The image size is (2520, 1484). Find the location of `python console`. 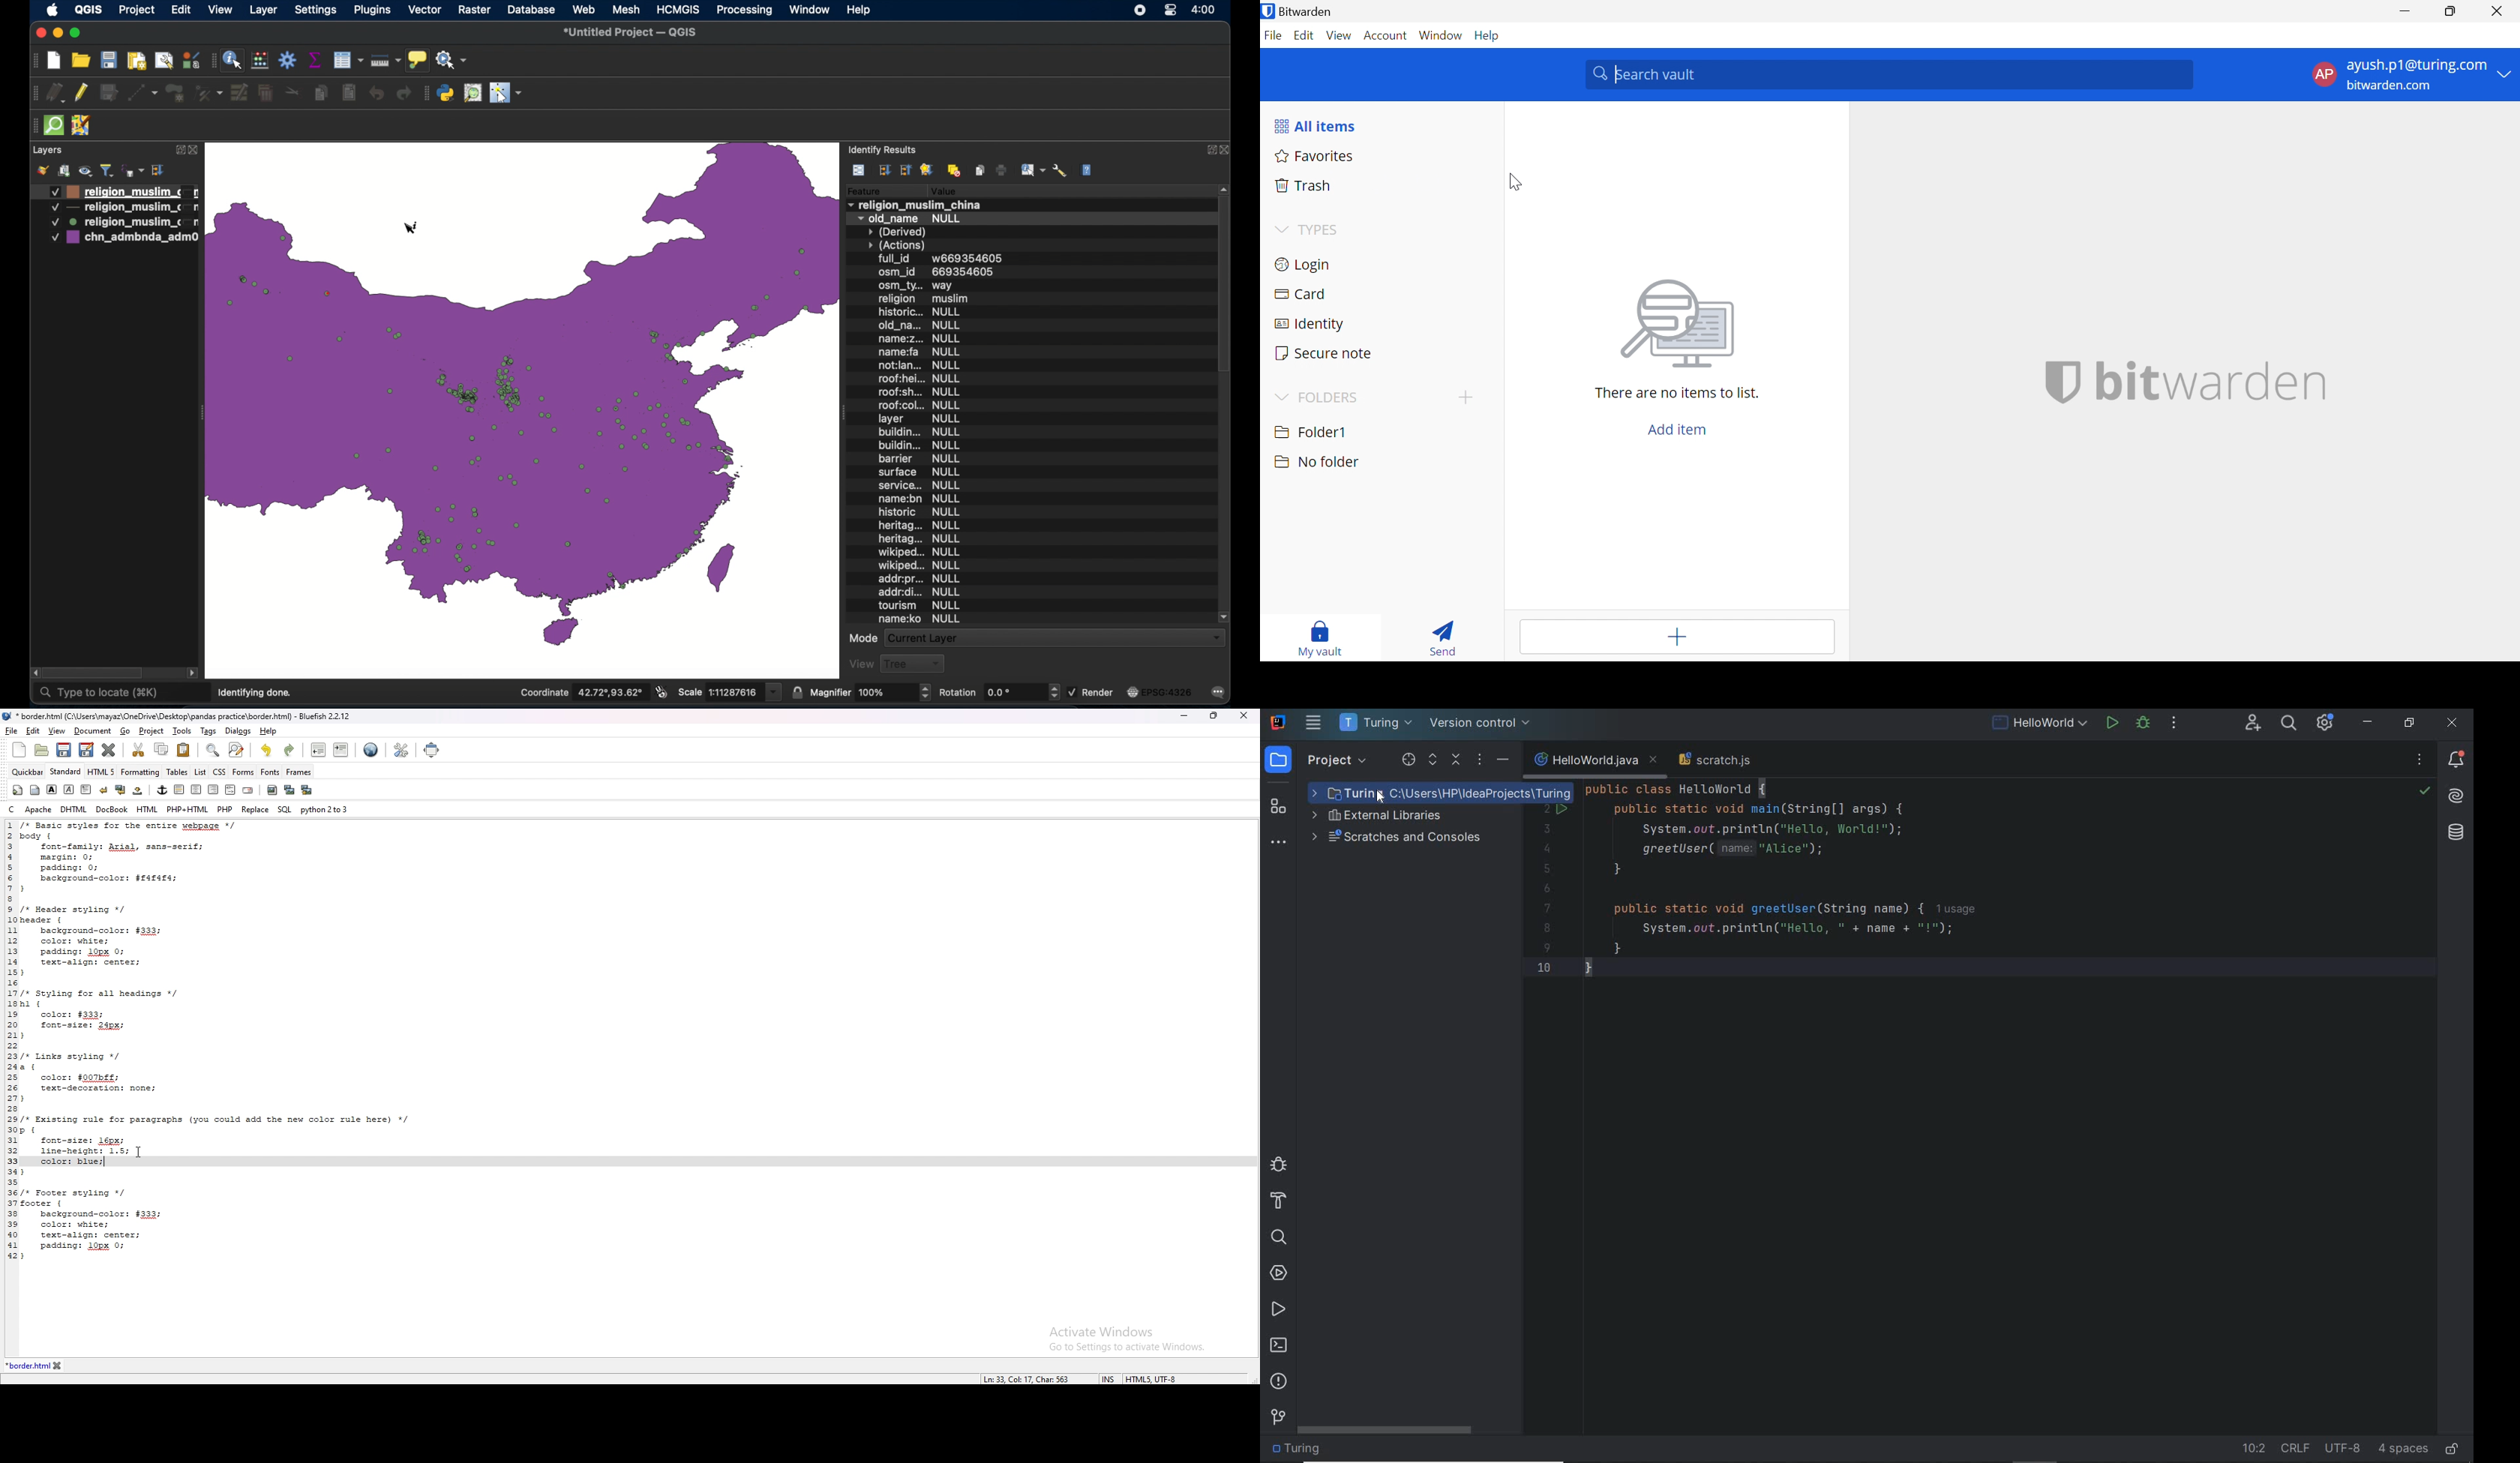

python console is located at coordinates (446, 93).